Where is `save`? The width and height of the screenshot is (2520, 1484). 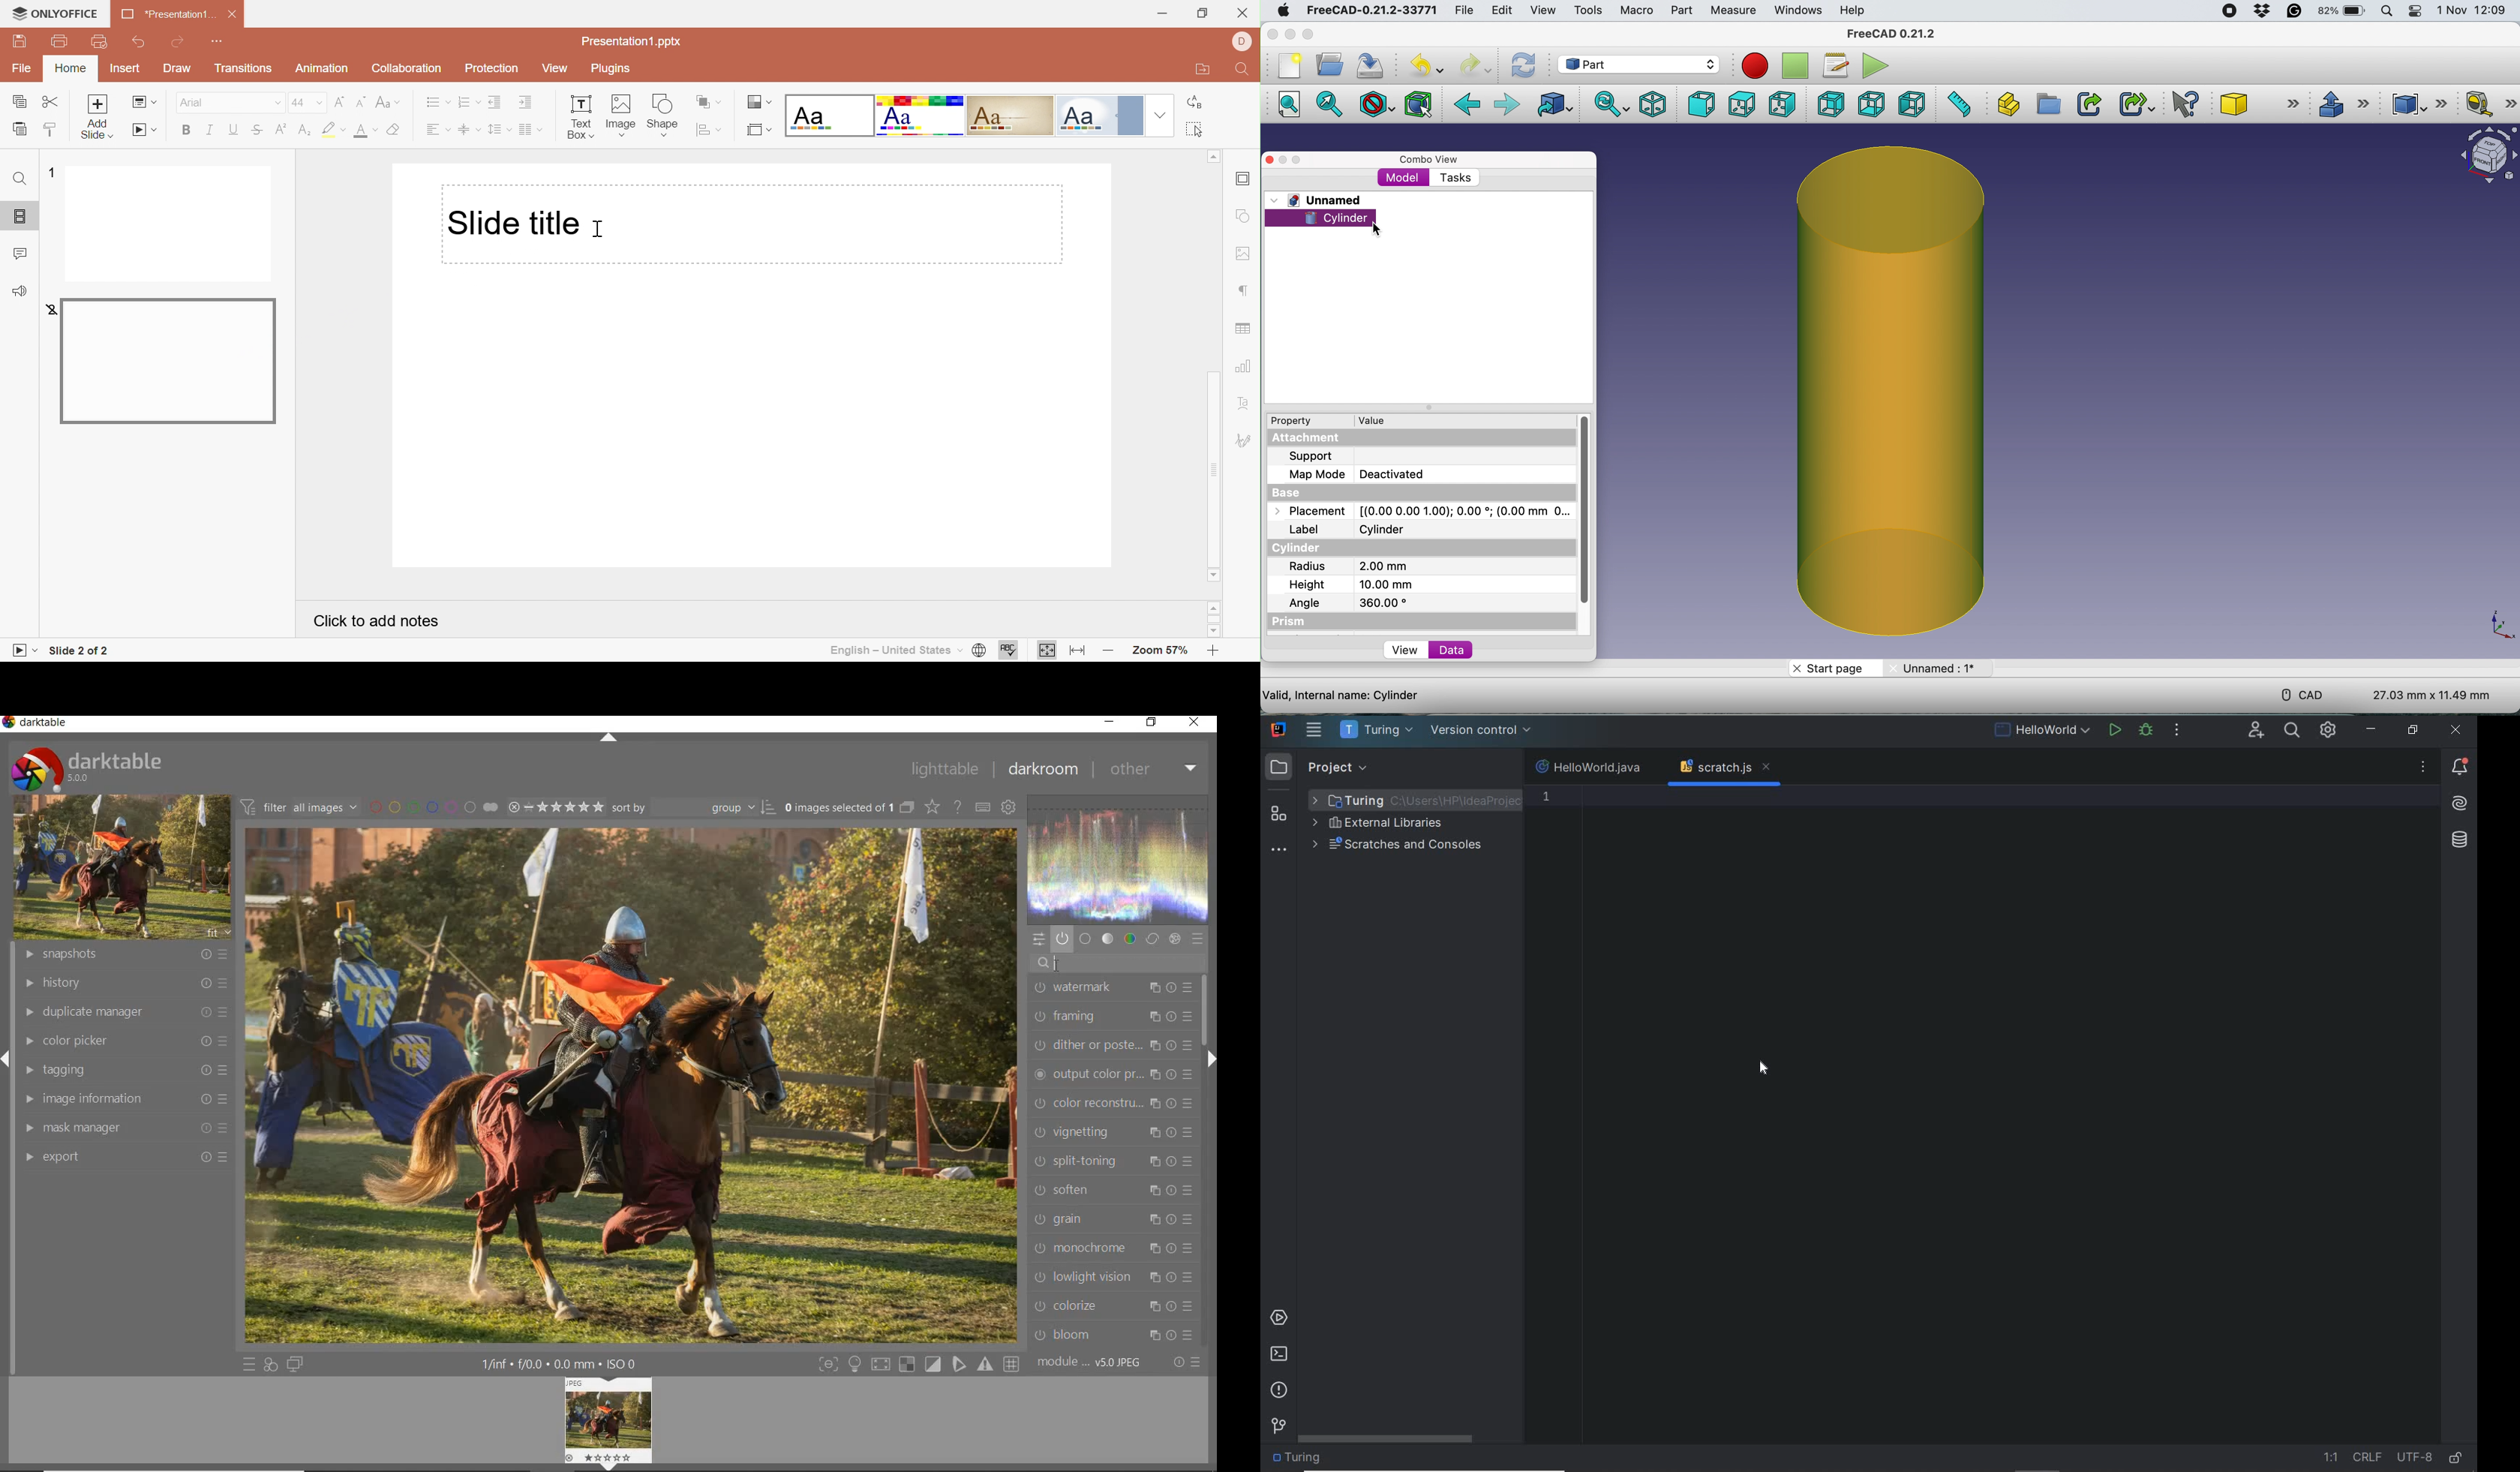
save is located at coordinates (1367, 65).